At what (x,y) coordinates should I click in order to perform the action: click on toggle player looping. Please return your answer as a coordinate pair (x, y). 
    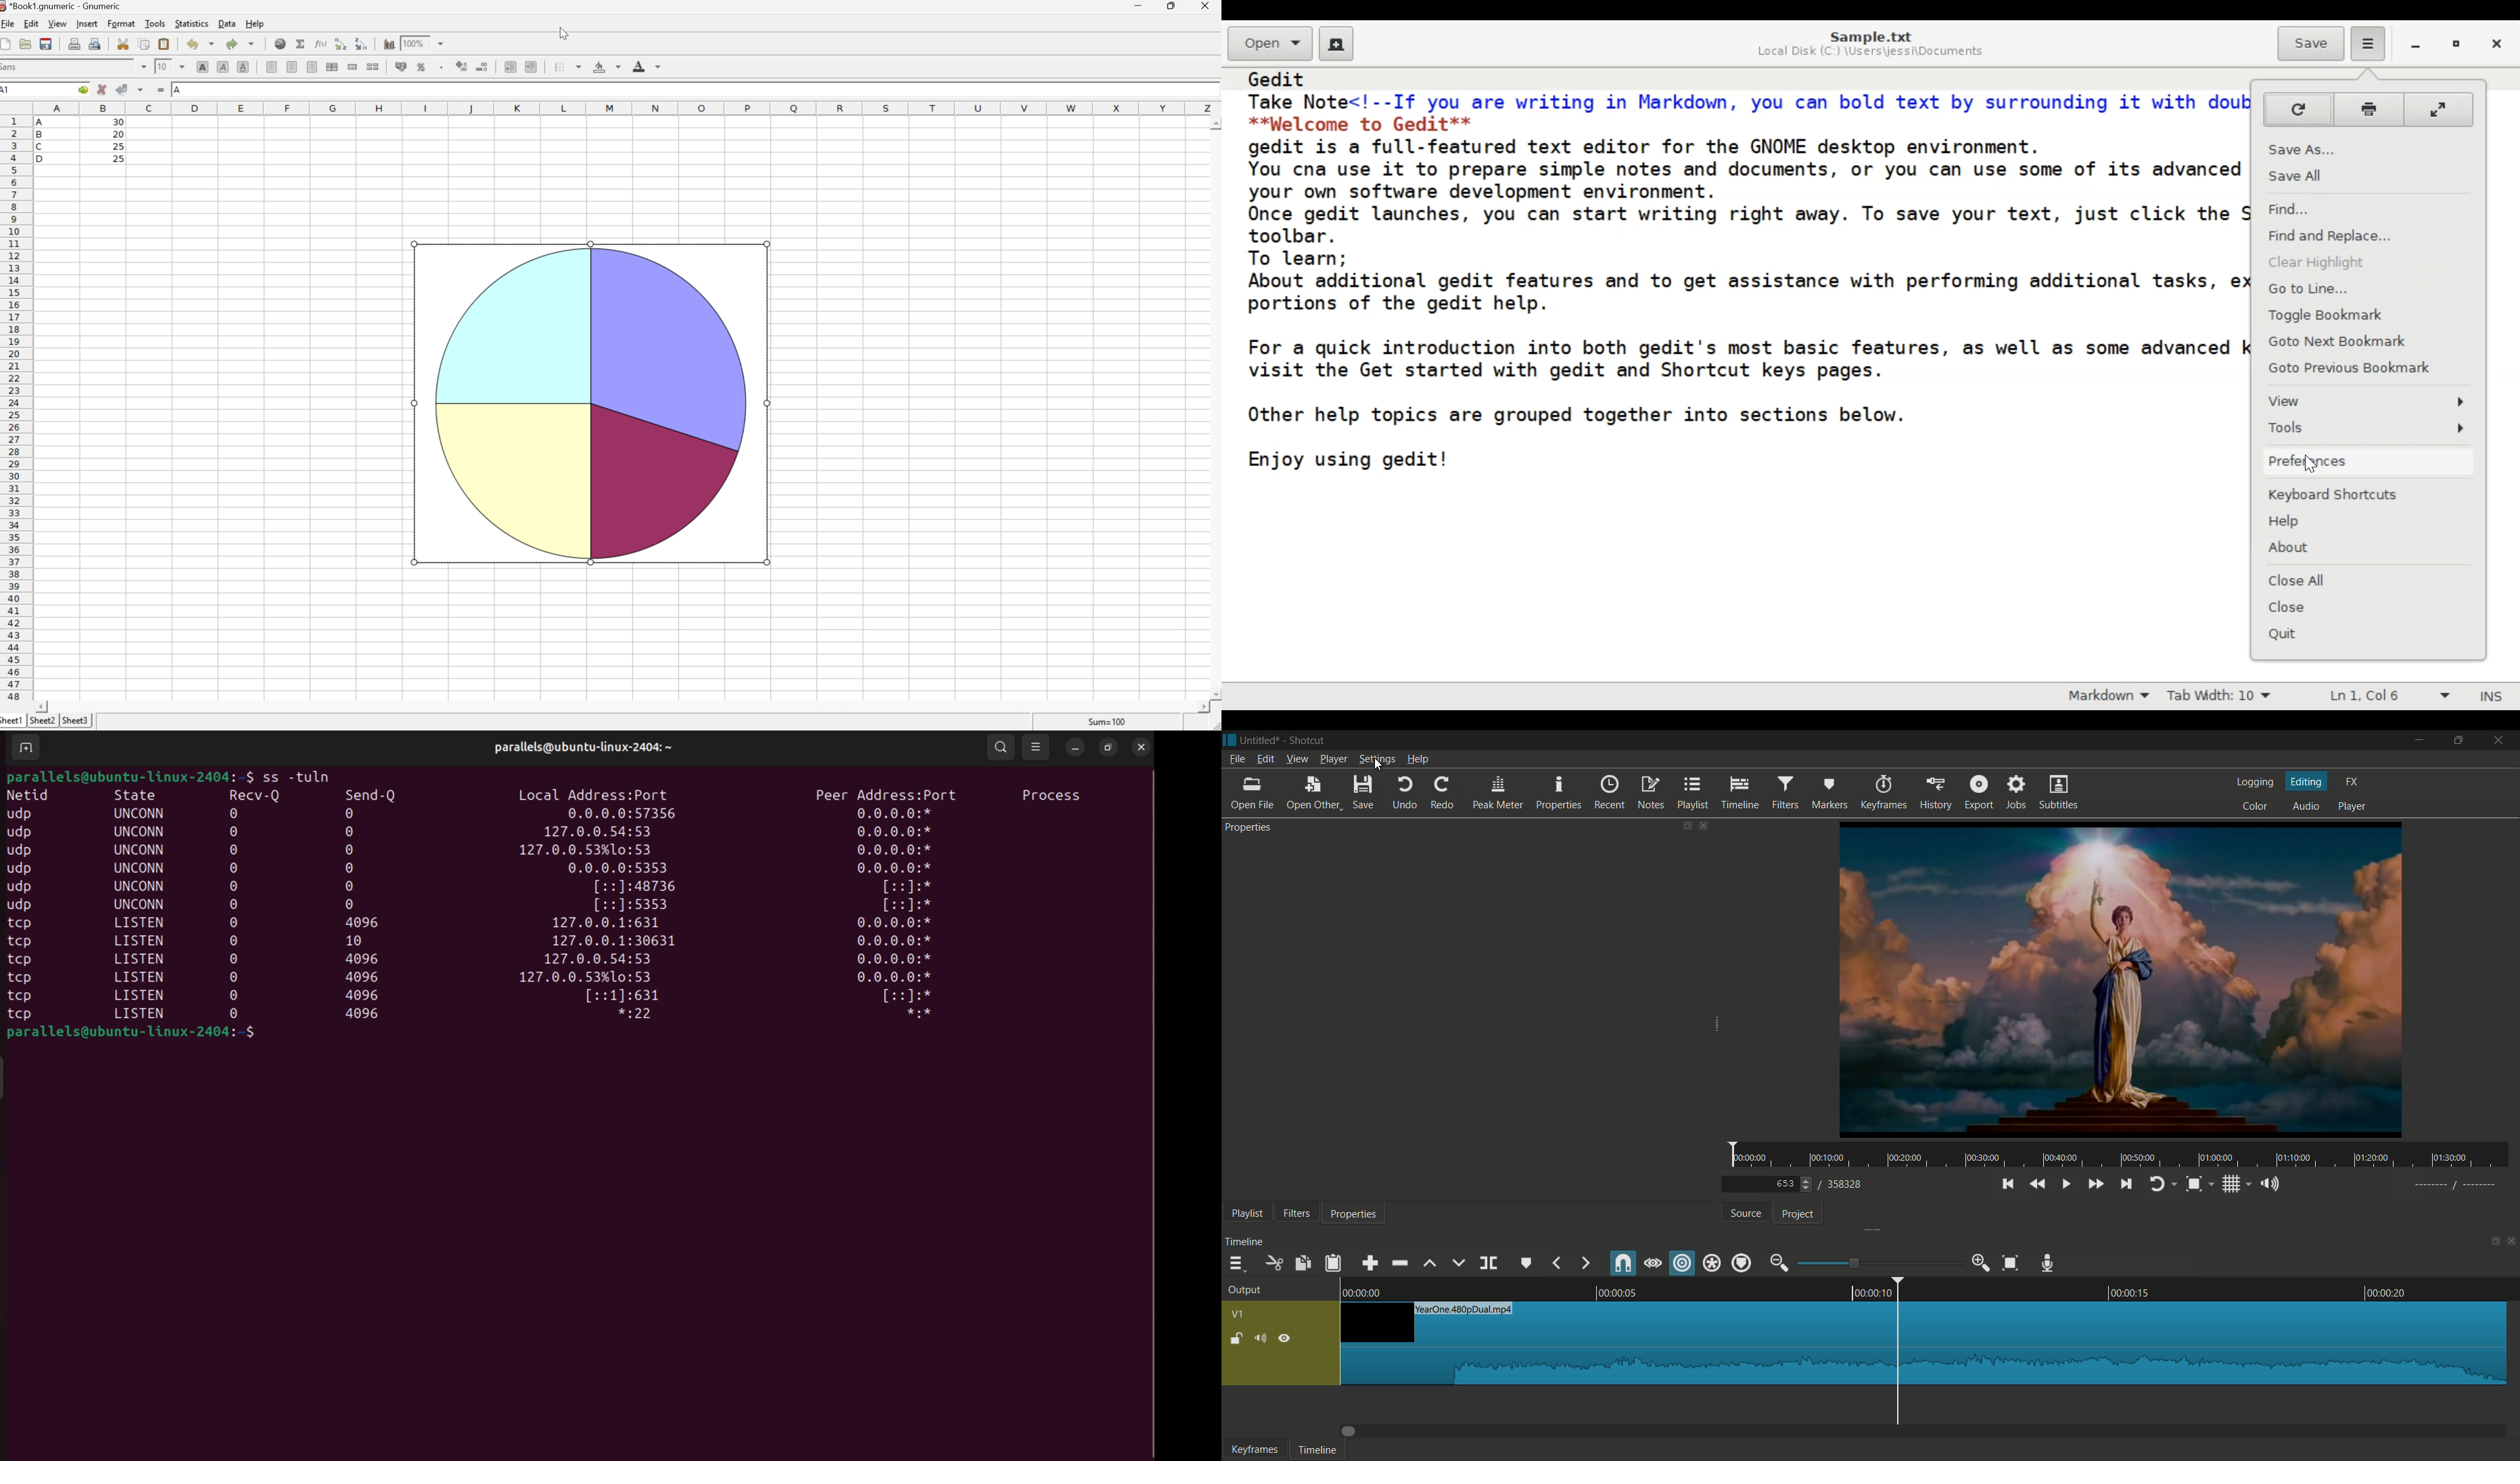
    Looking at the image, I should click on (2162, 1183).